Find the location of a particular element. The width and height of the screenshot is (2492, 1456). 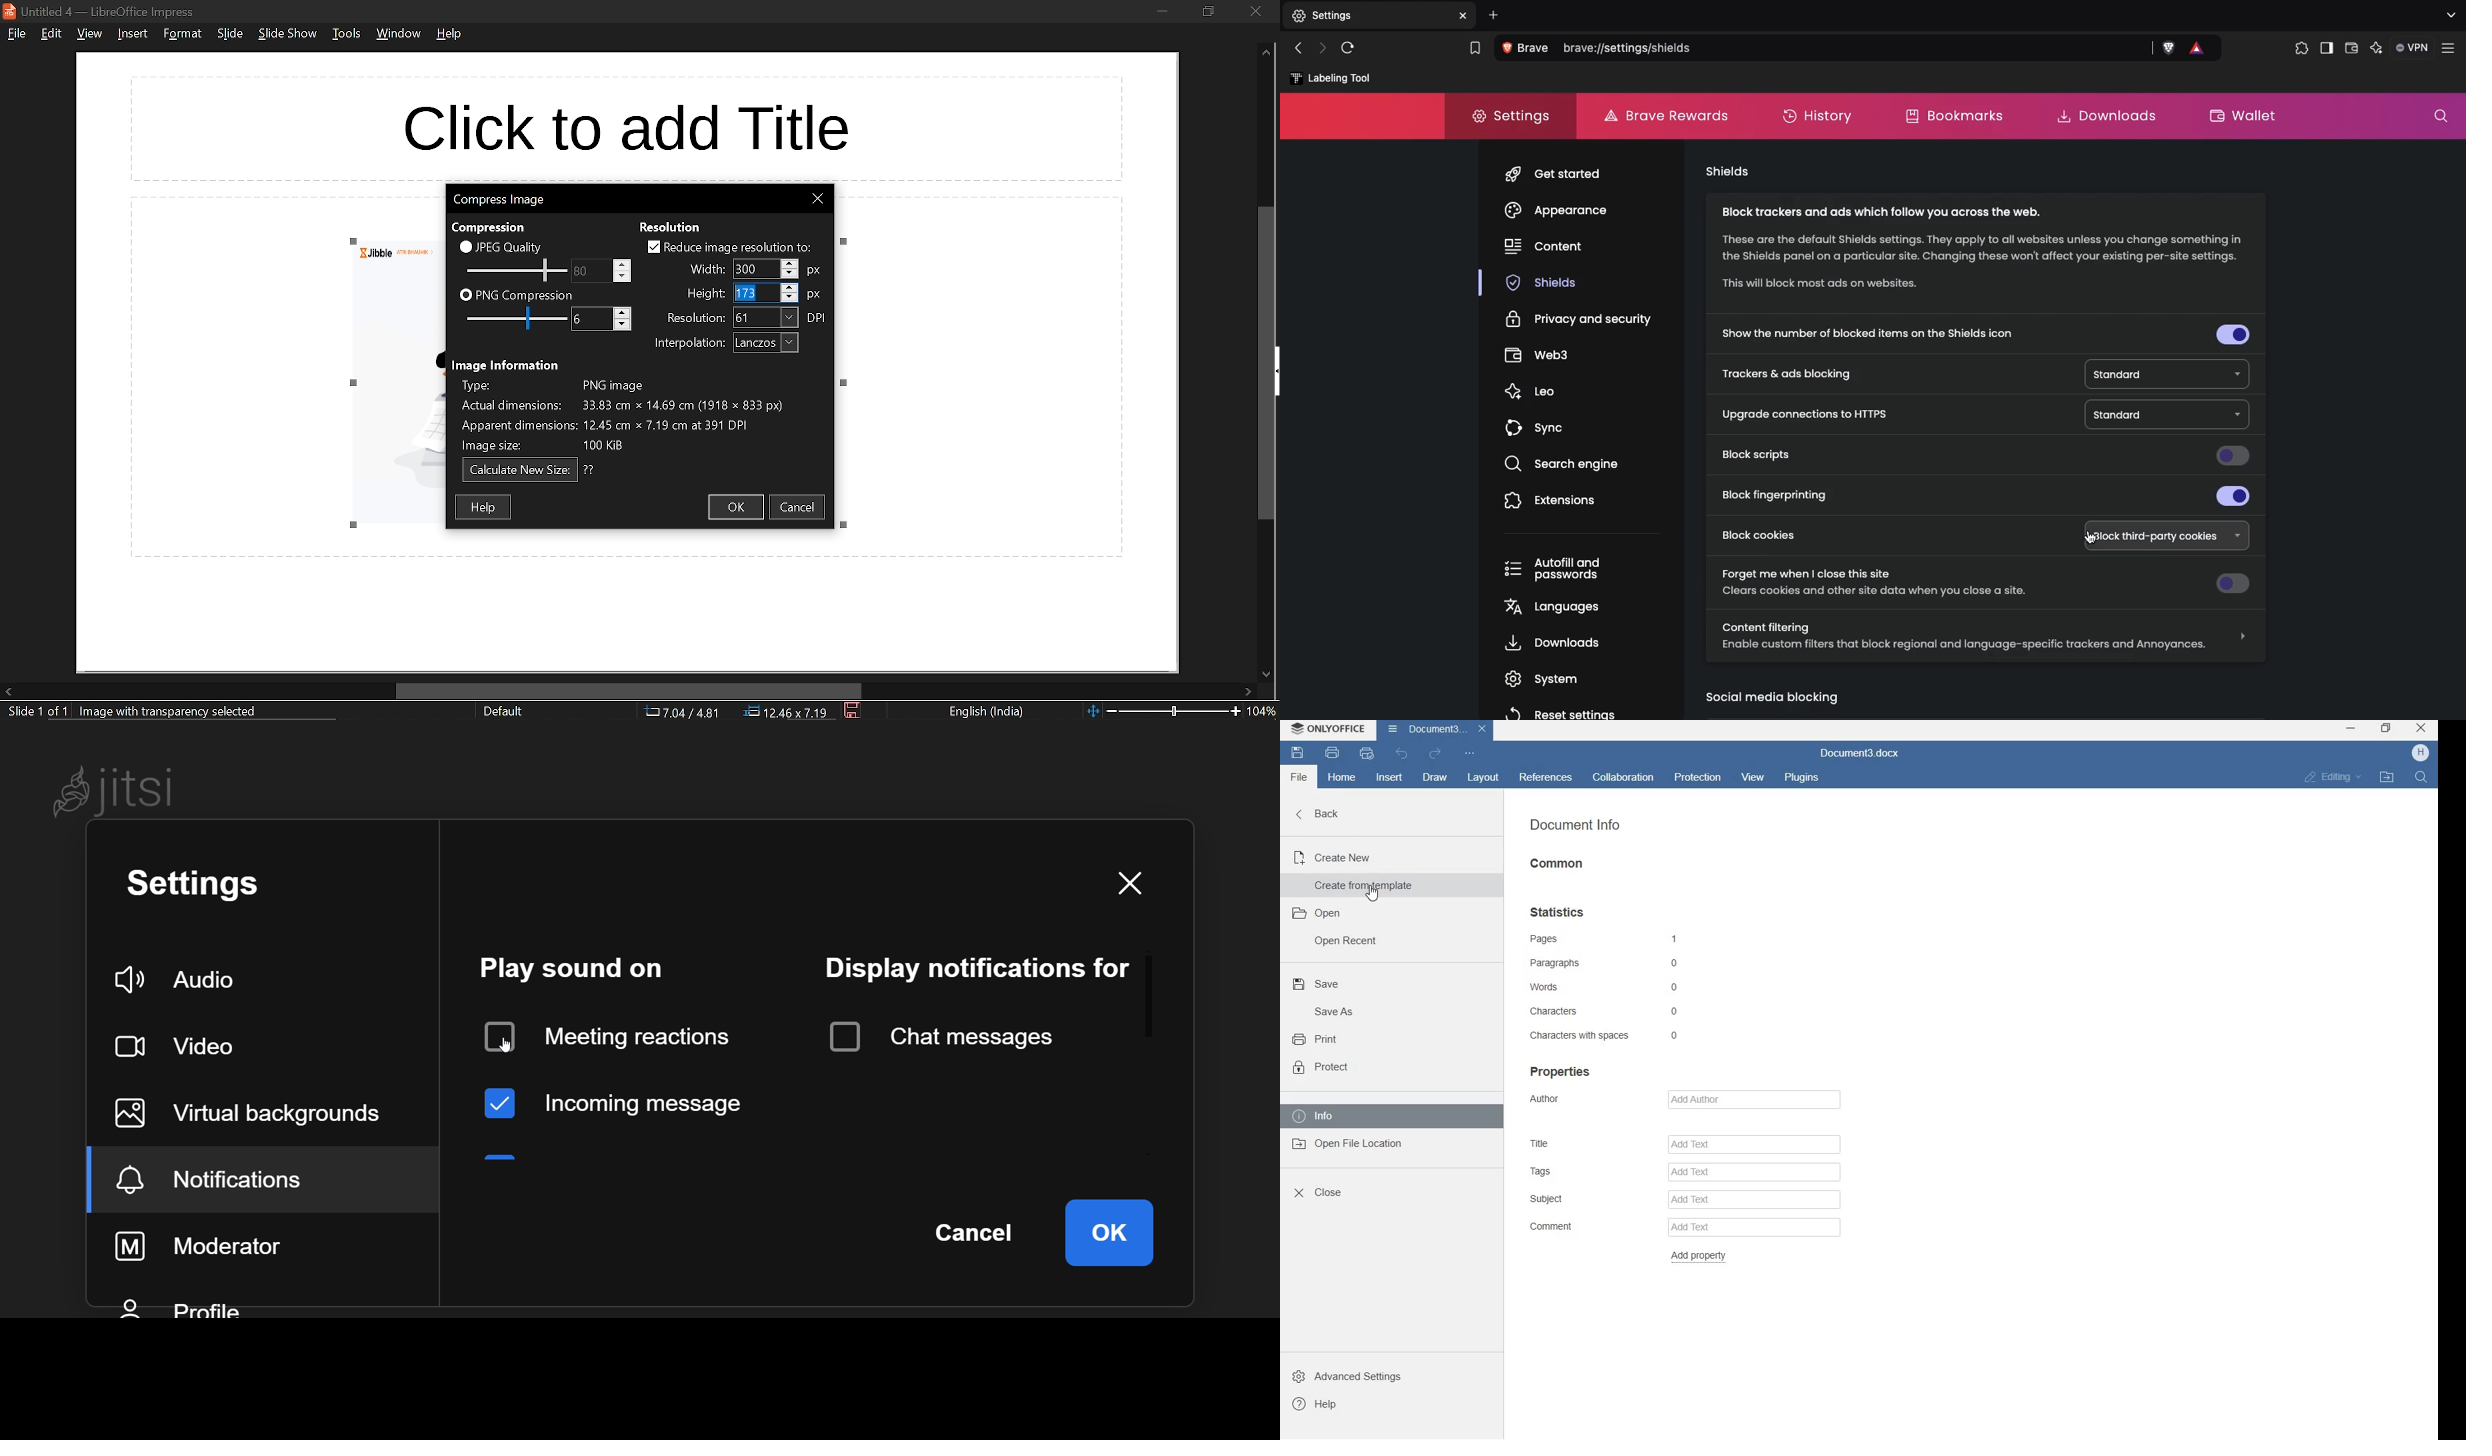

minimize is located at coordinates (2350, 727).